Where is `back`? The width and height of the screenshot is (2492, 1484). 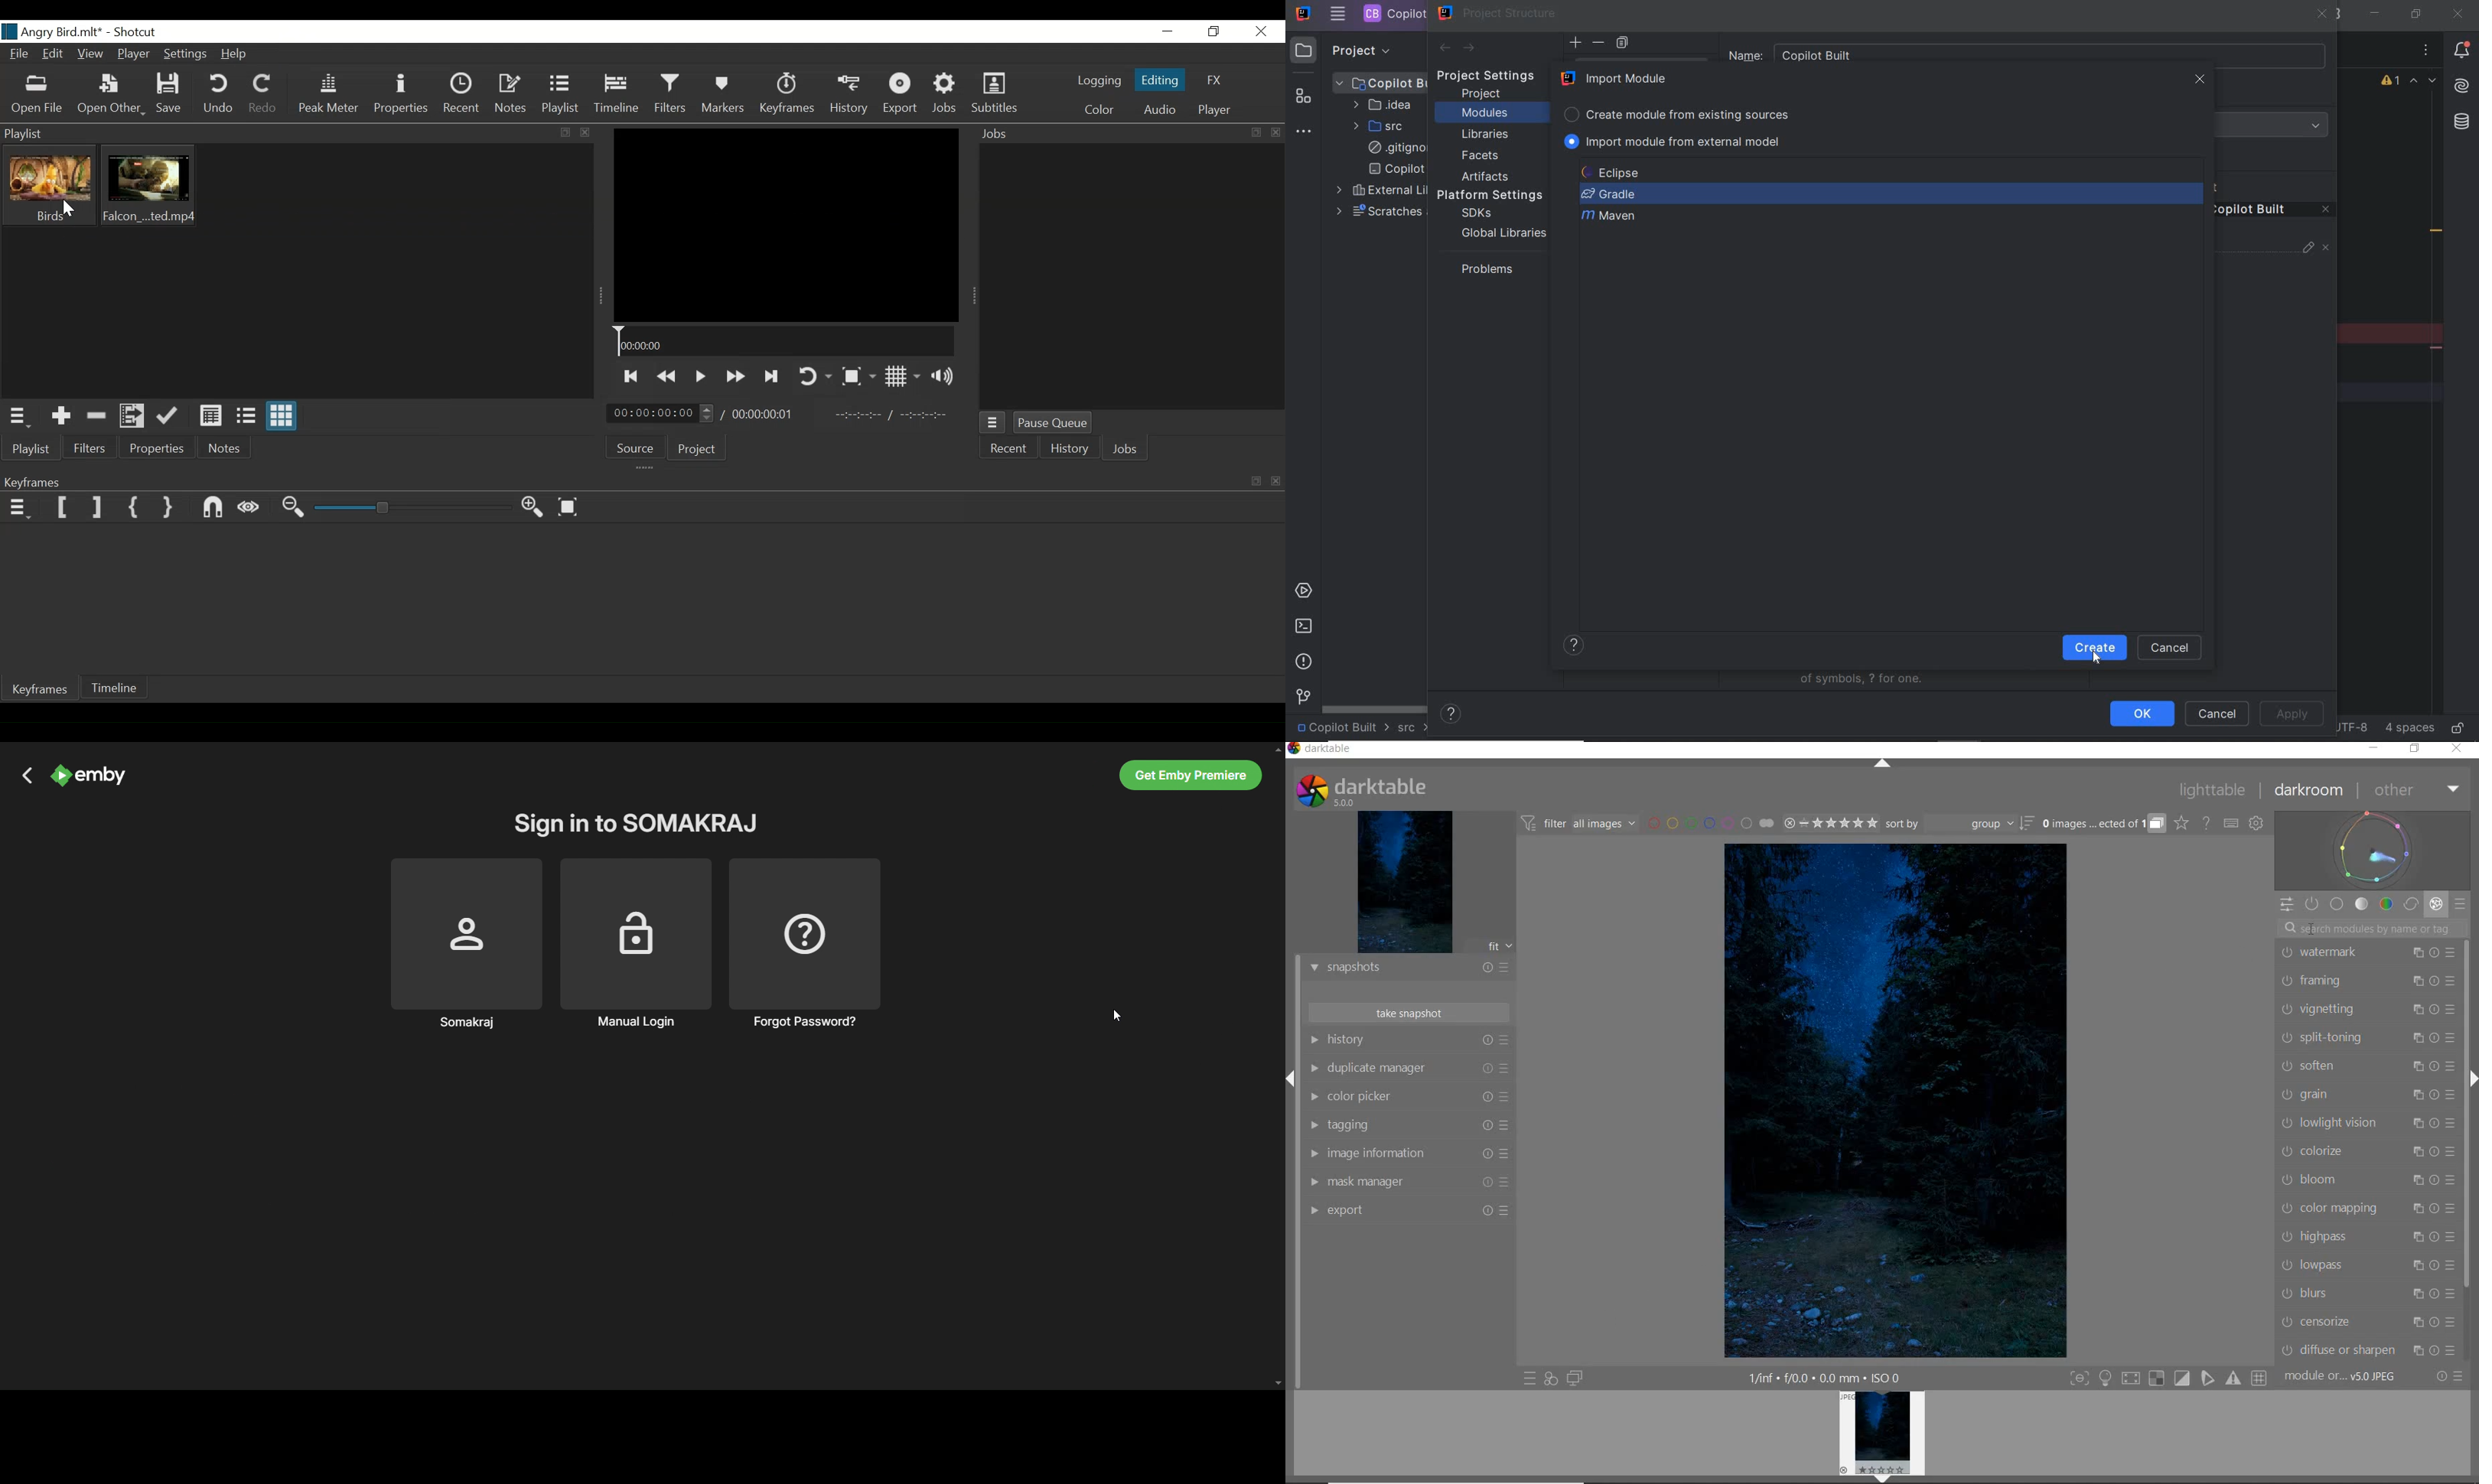 back is located at coordinates (1444, 48).